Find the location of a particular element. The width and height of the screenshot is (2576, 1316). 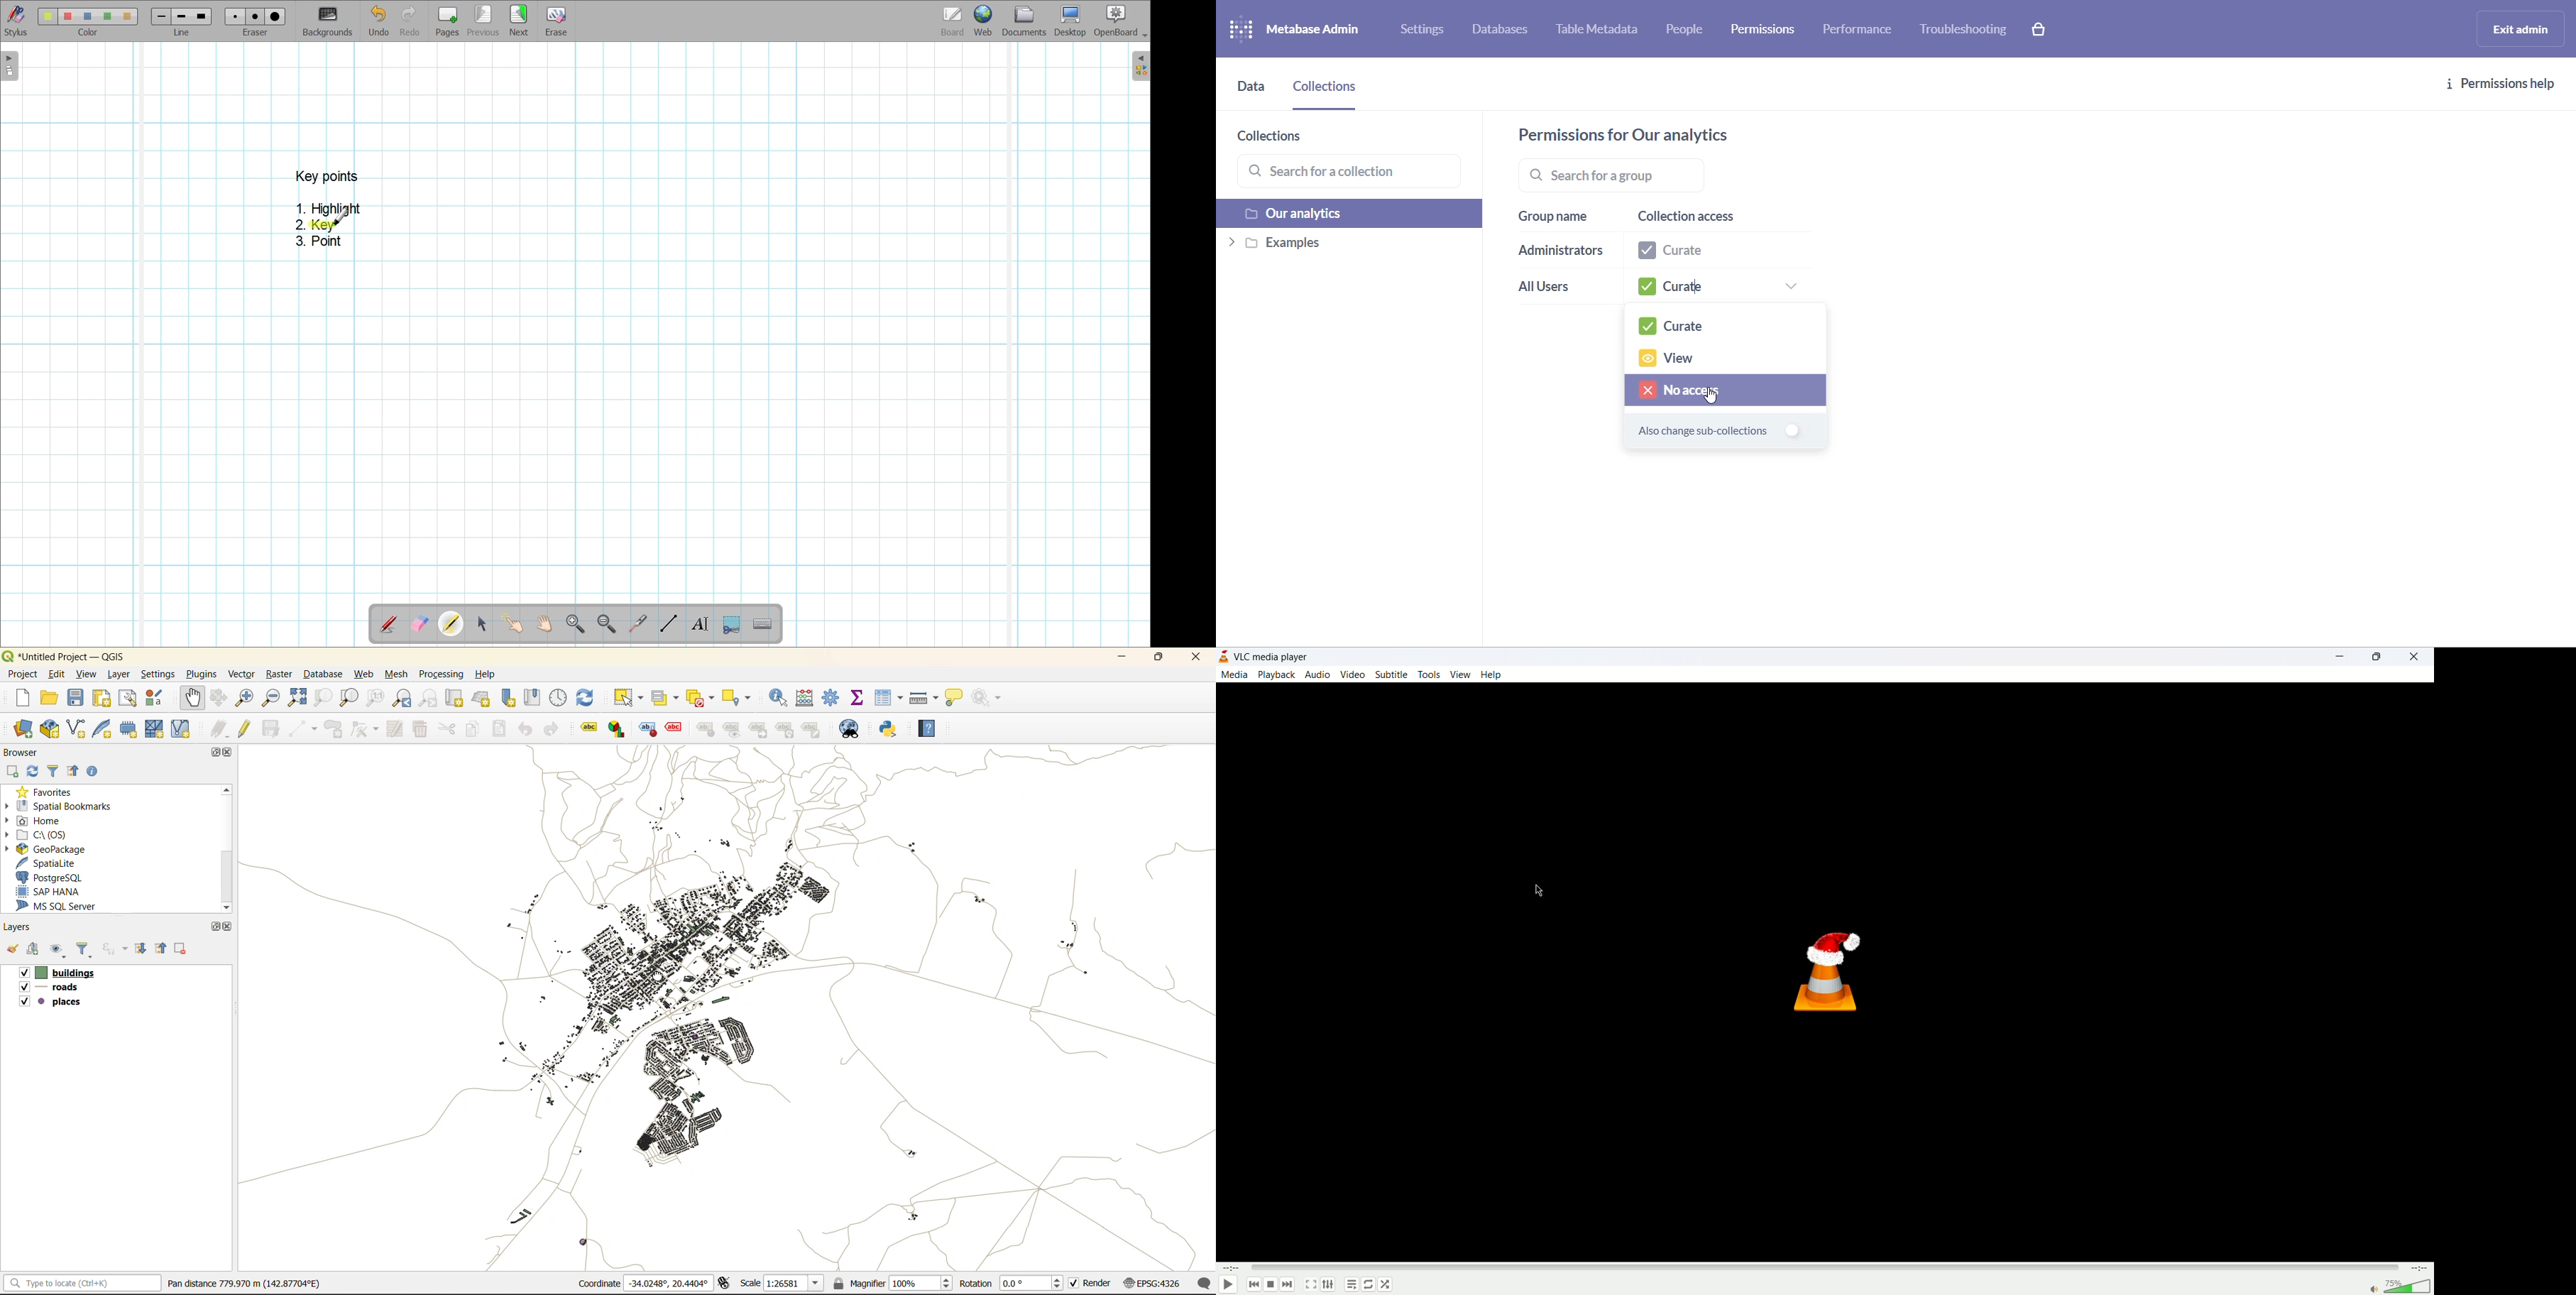

elapsed time is located at coordinates (1232, 1268).